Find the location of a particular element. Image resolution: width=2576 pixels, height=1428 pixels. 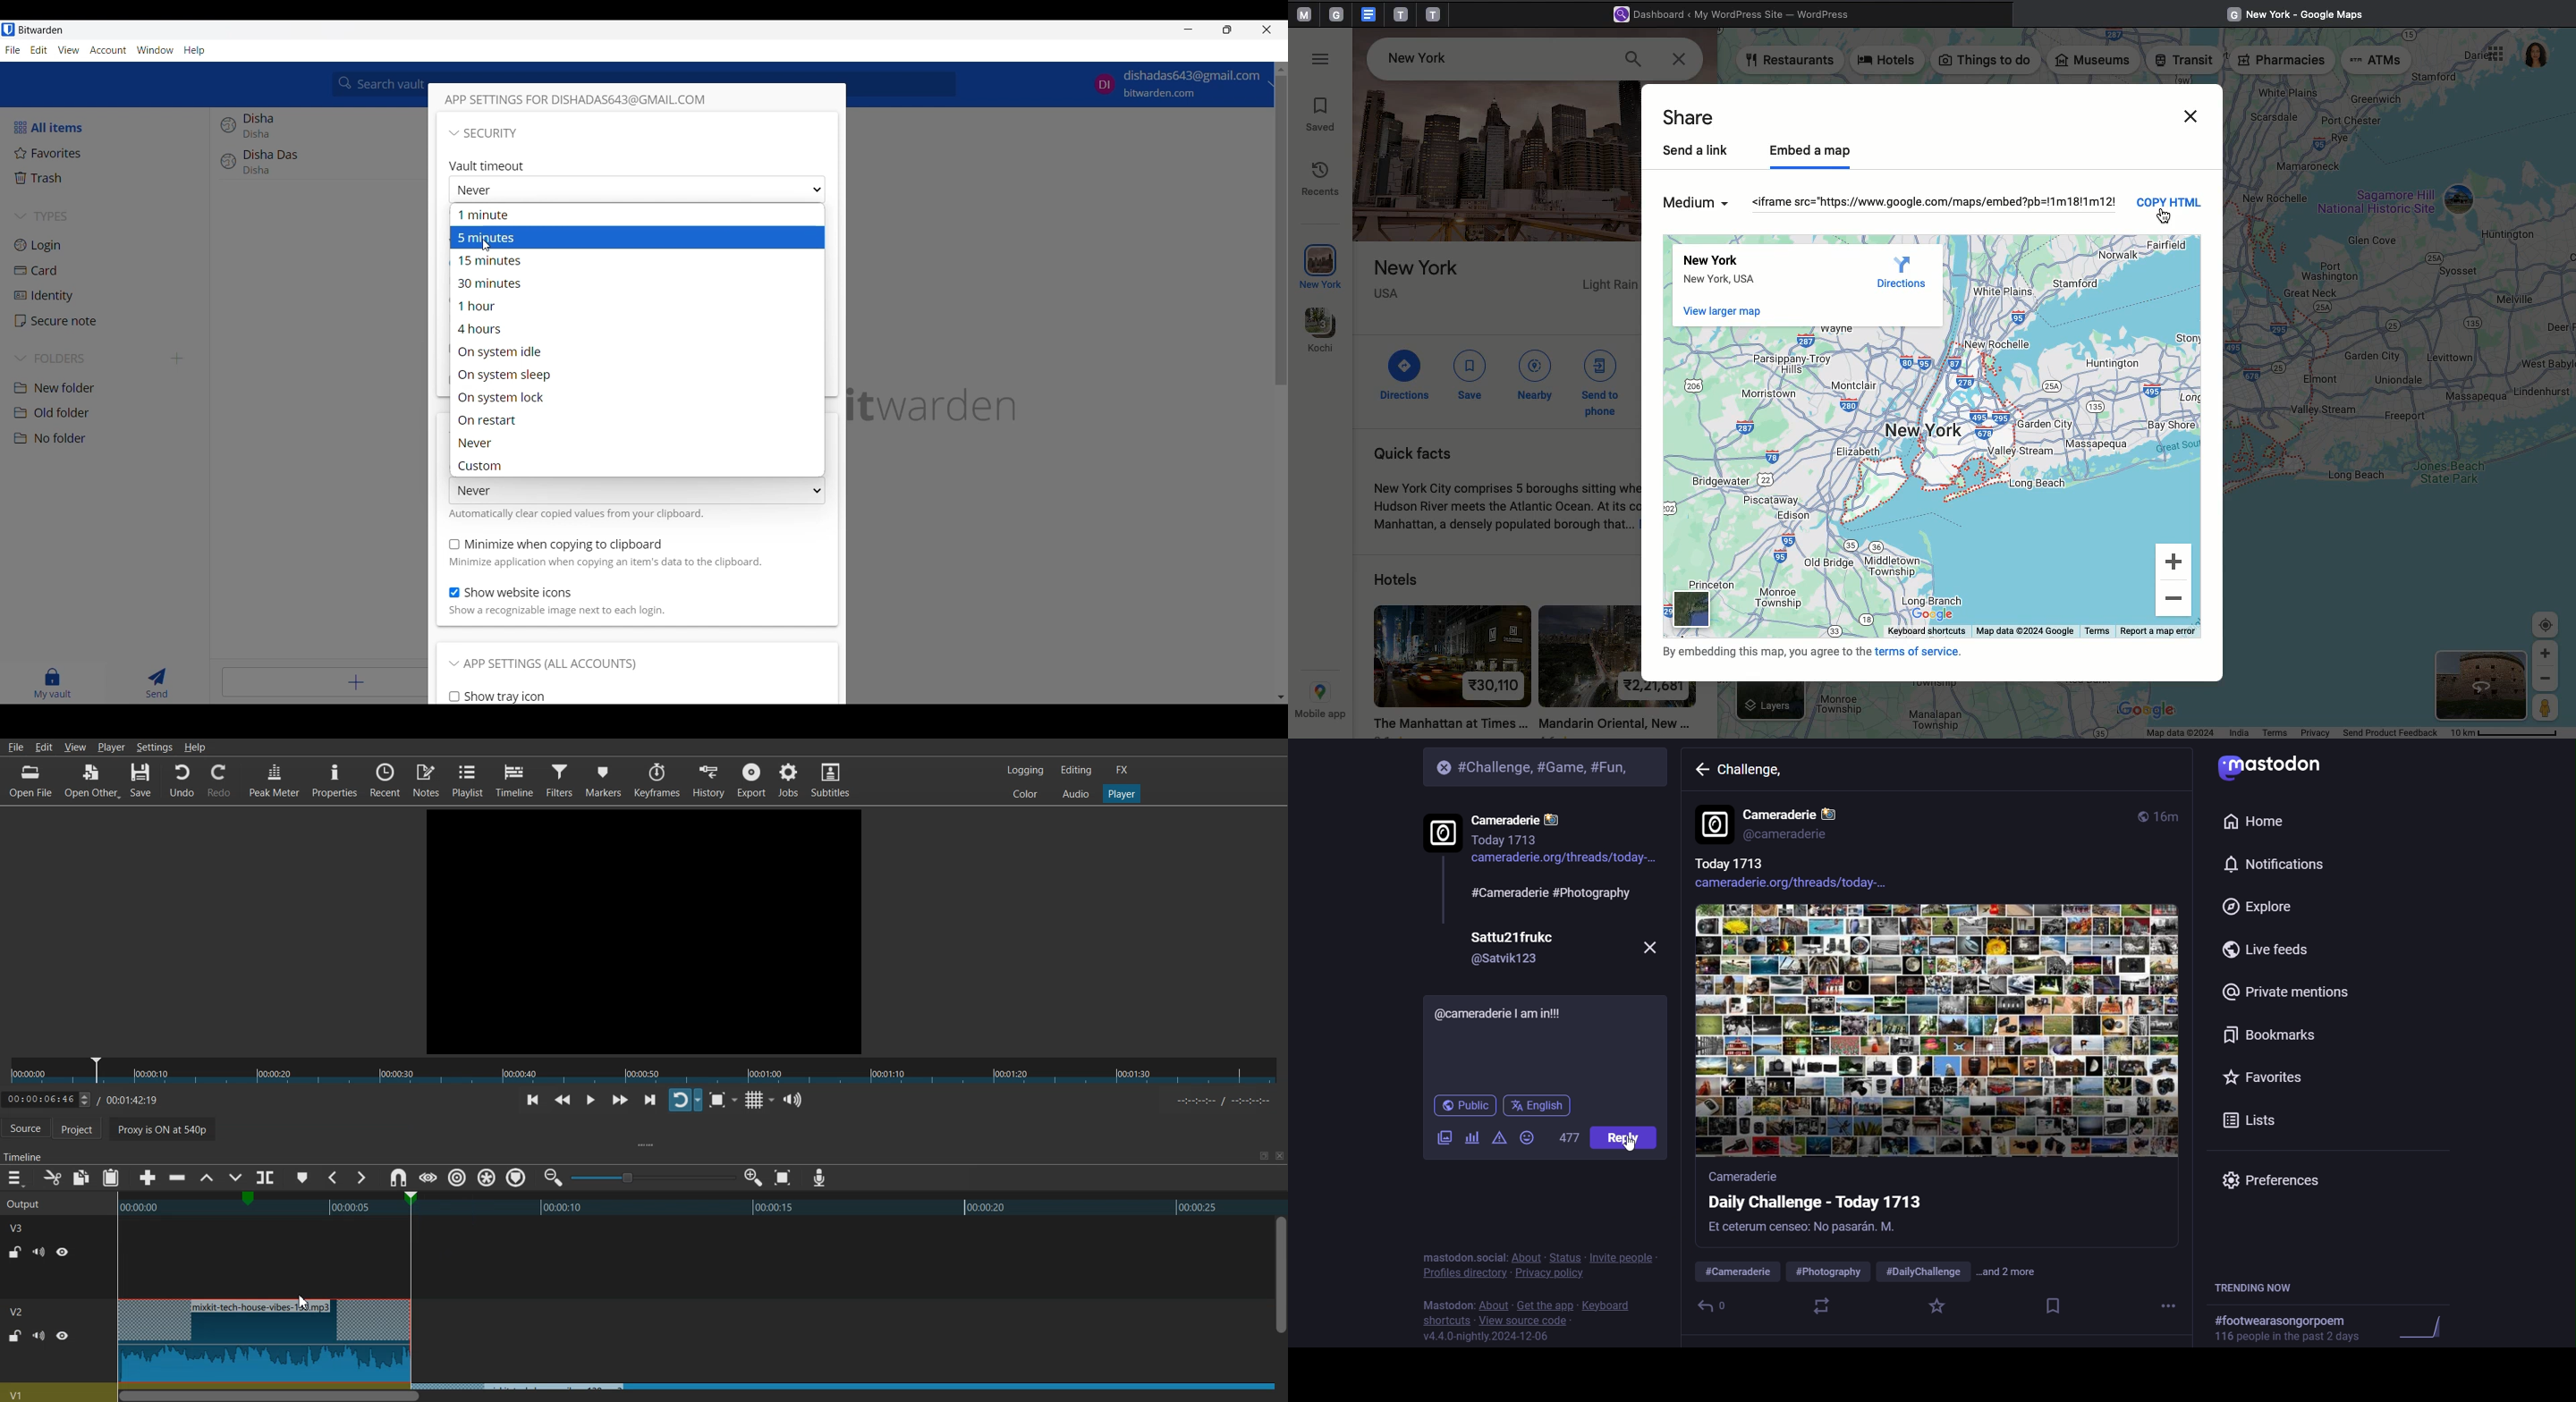

Append  is located at coordinates (148, 1178).